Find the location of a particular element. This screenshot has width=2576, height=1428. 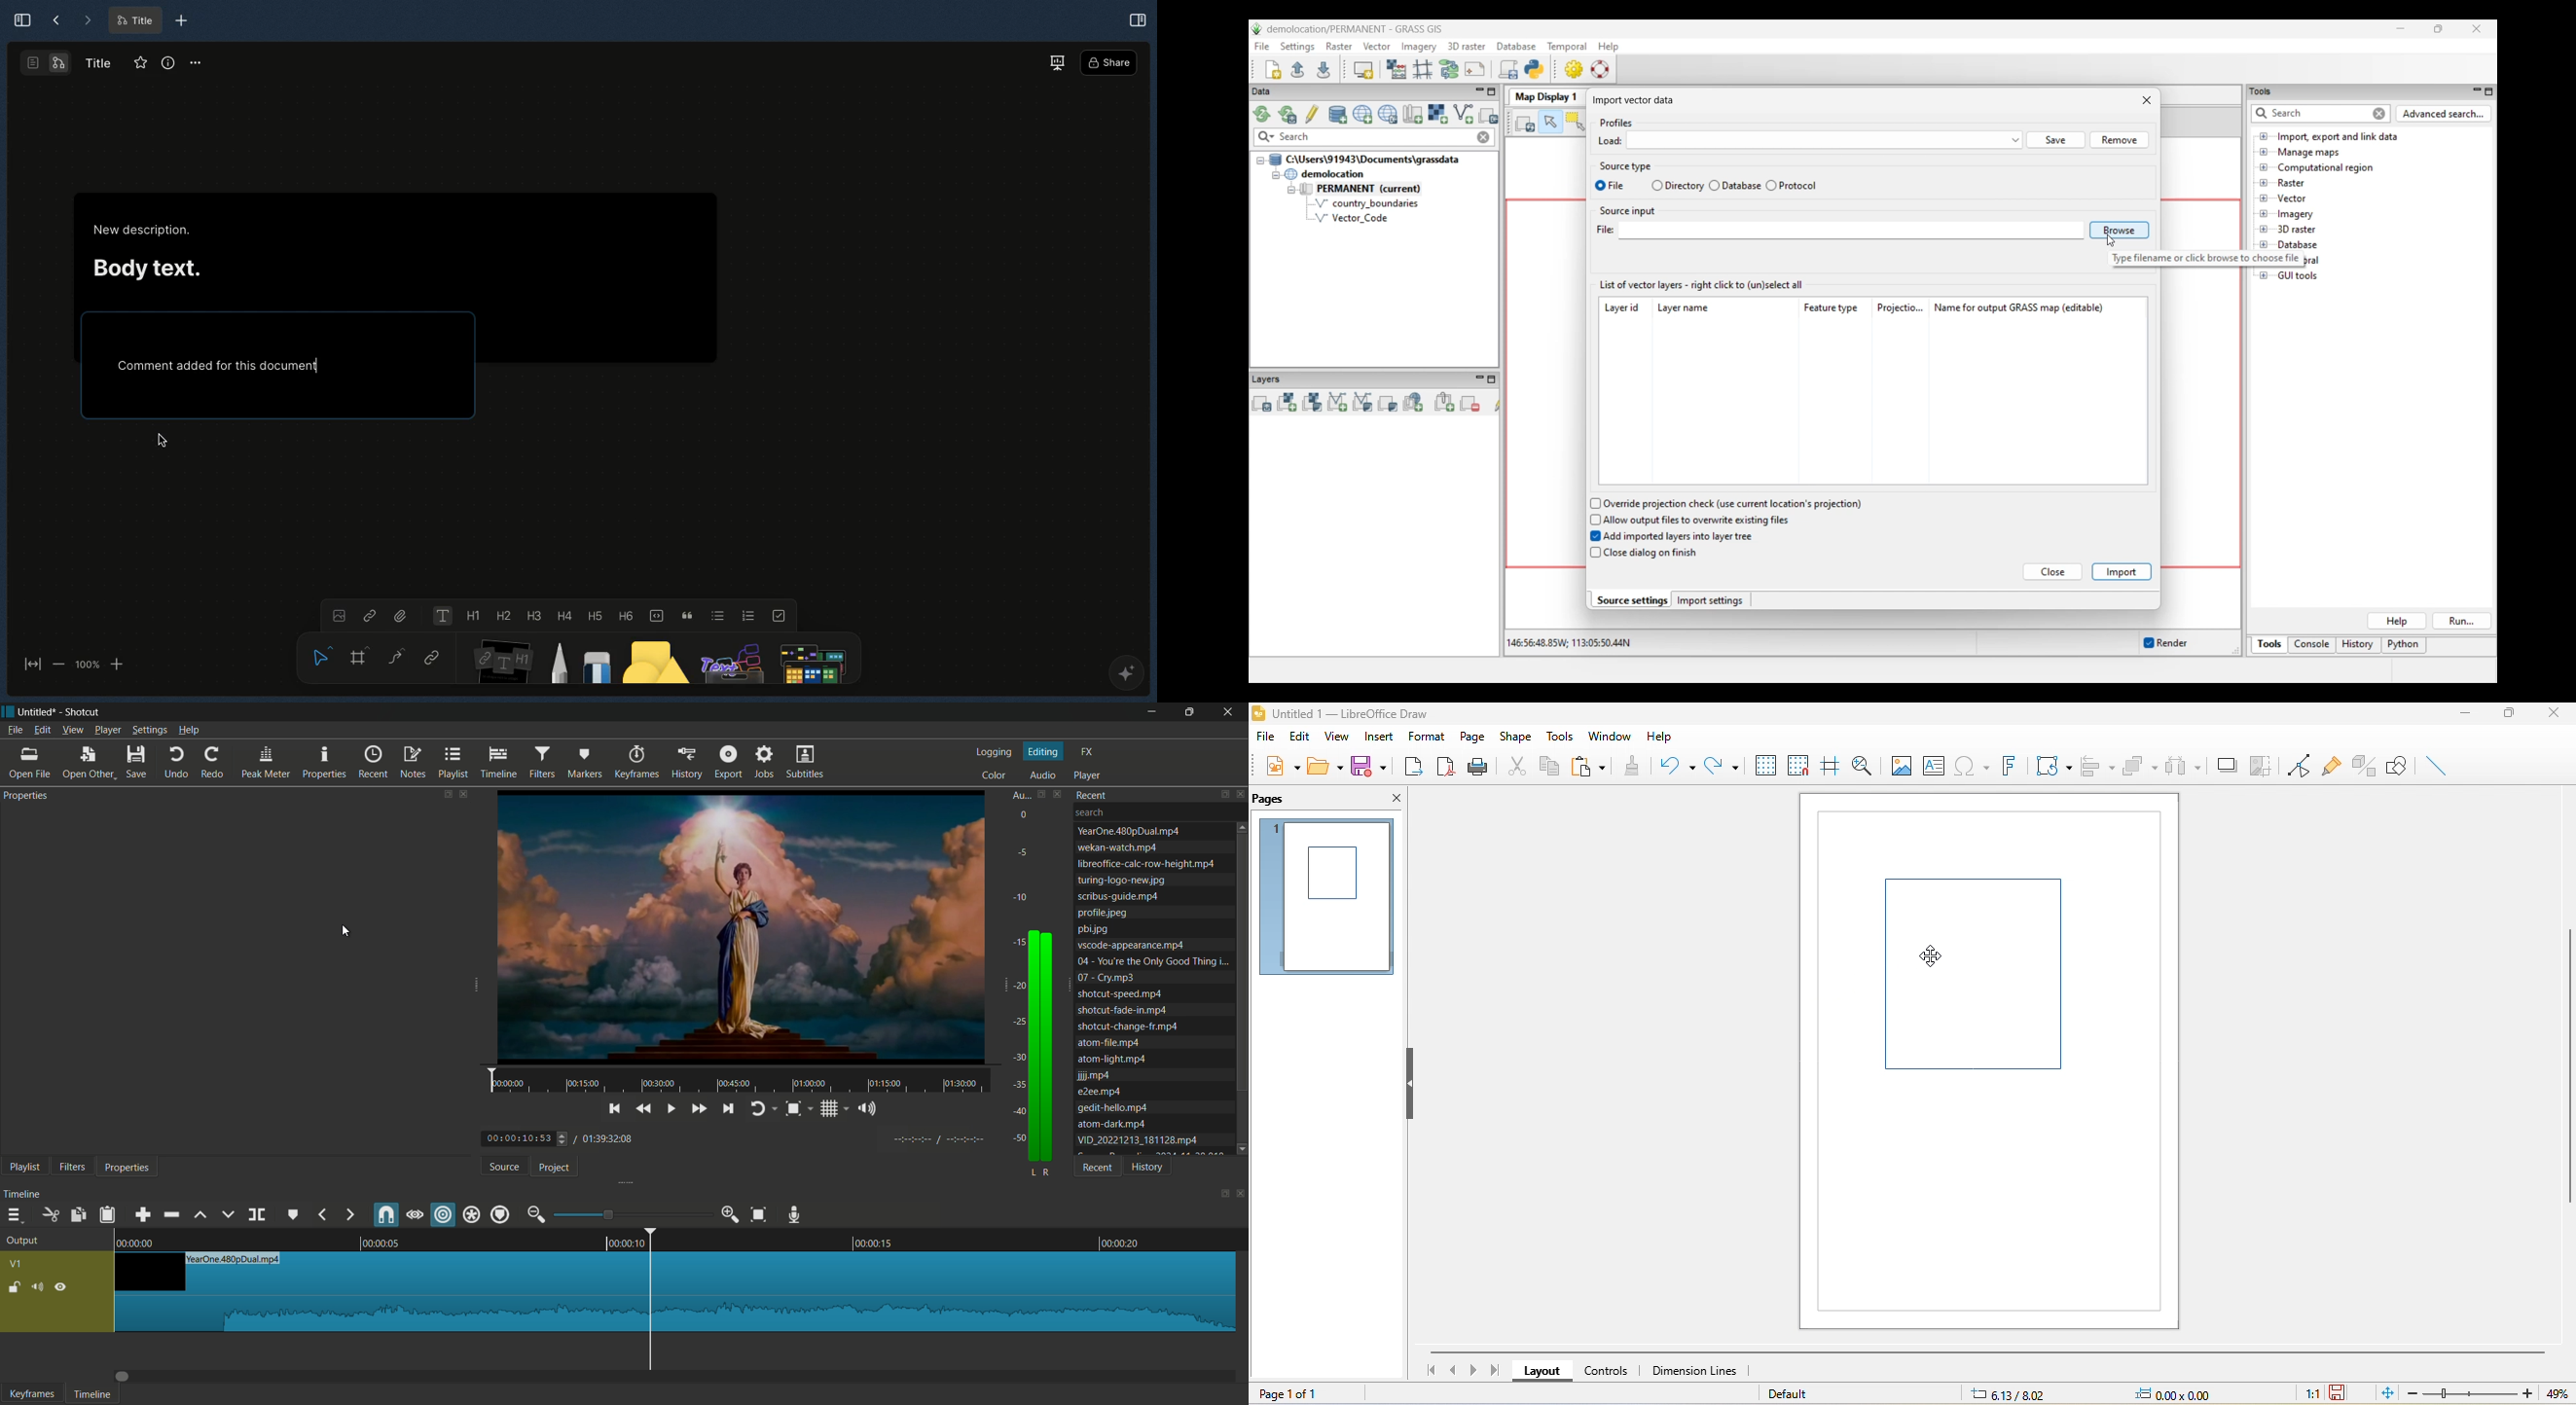

title is located at coordinates (1358, 714).